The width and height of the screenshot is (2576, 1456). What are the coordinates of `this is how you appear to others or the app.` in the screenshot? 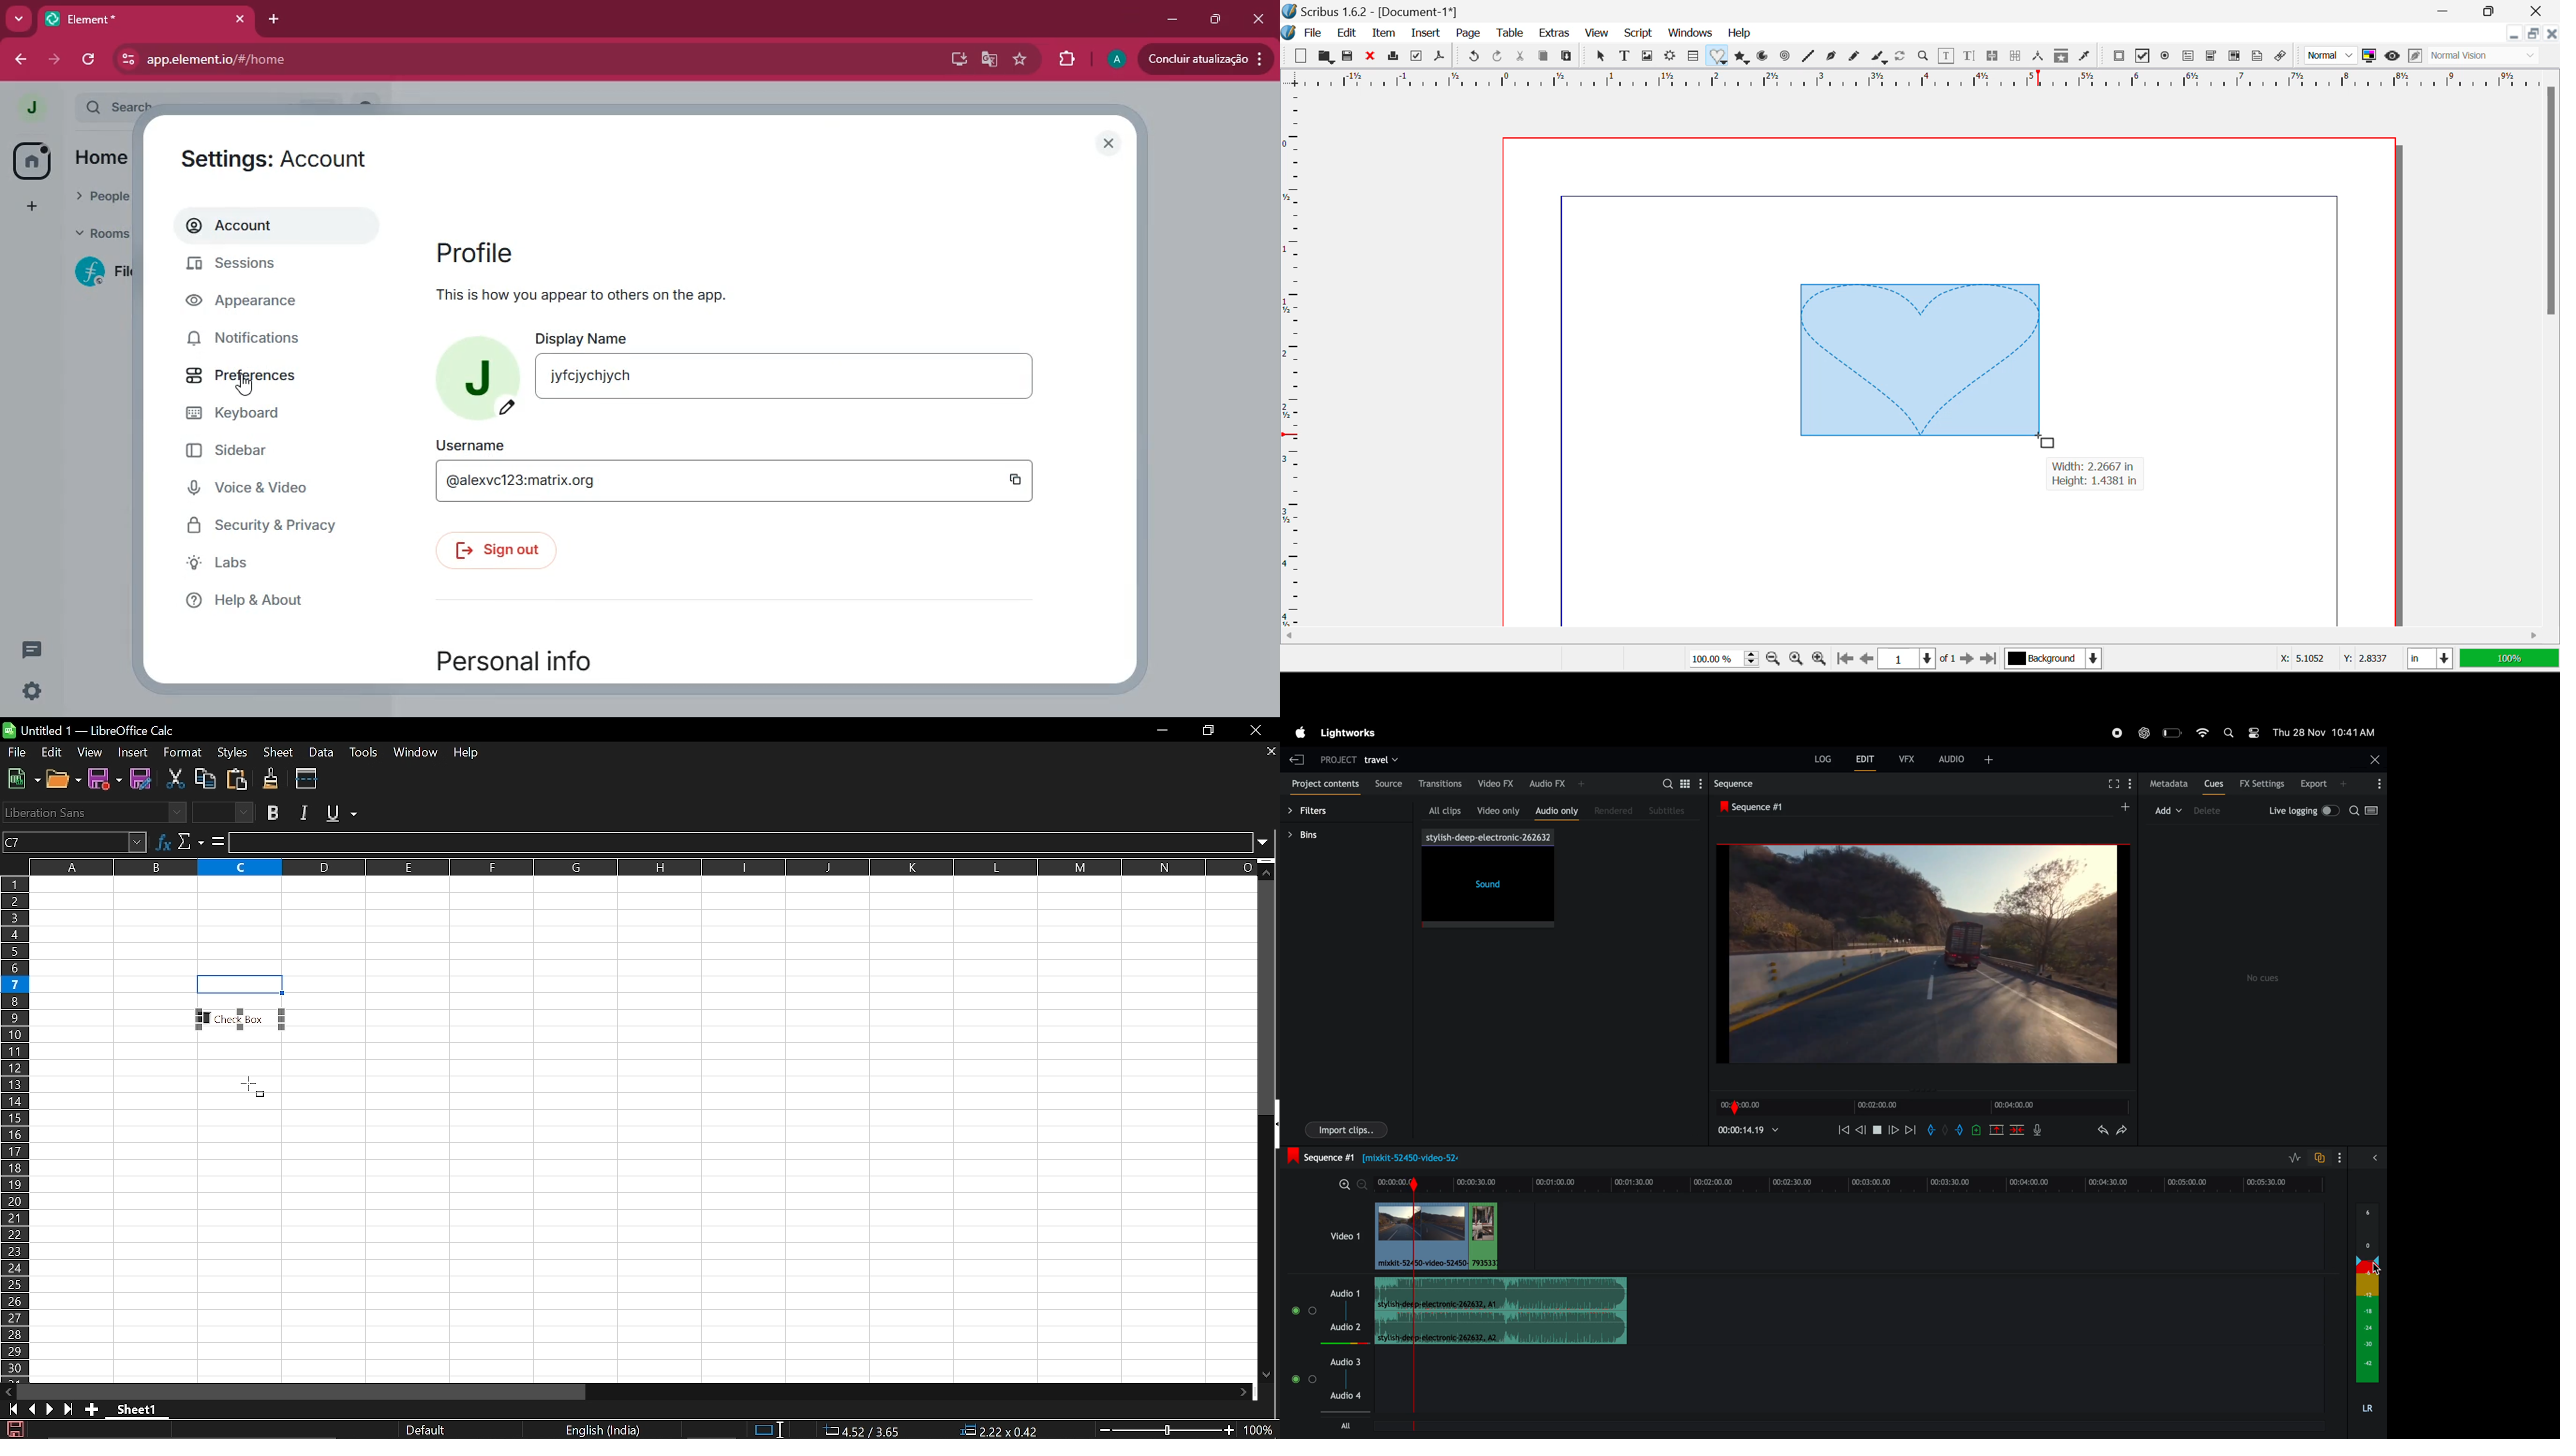 It's located at (655, 294).